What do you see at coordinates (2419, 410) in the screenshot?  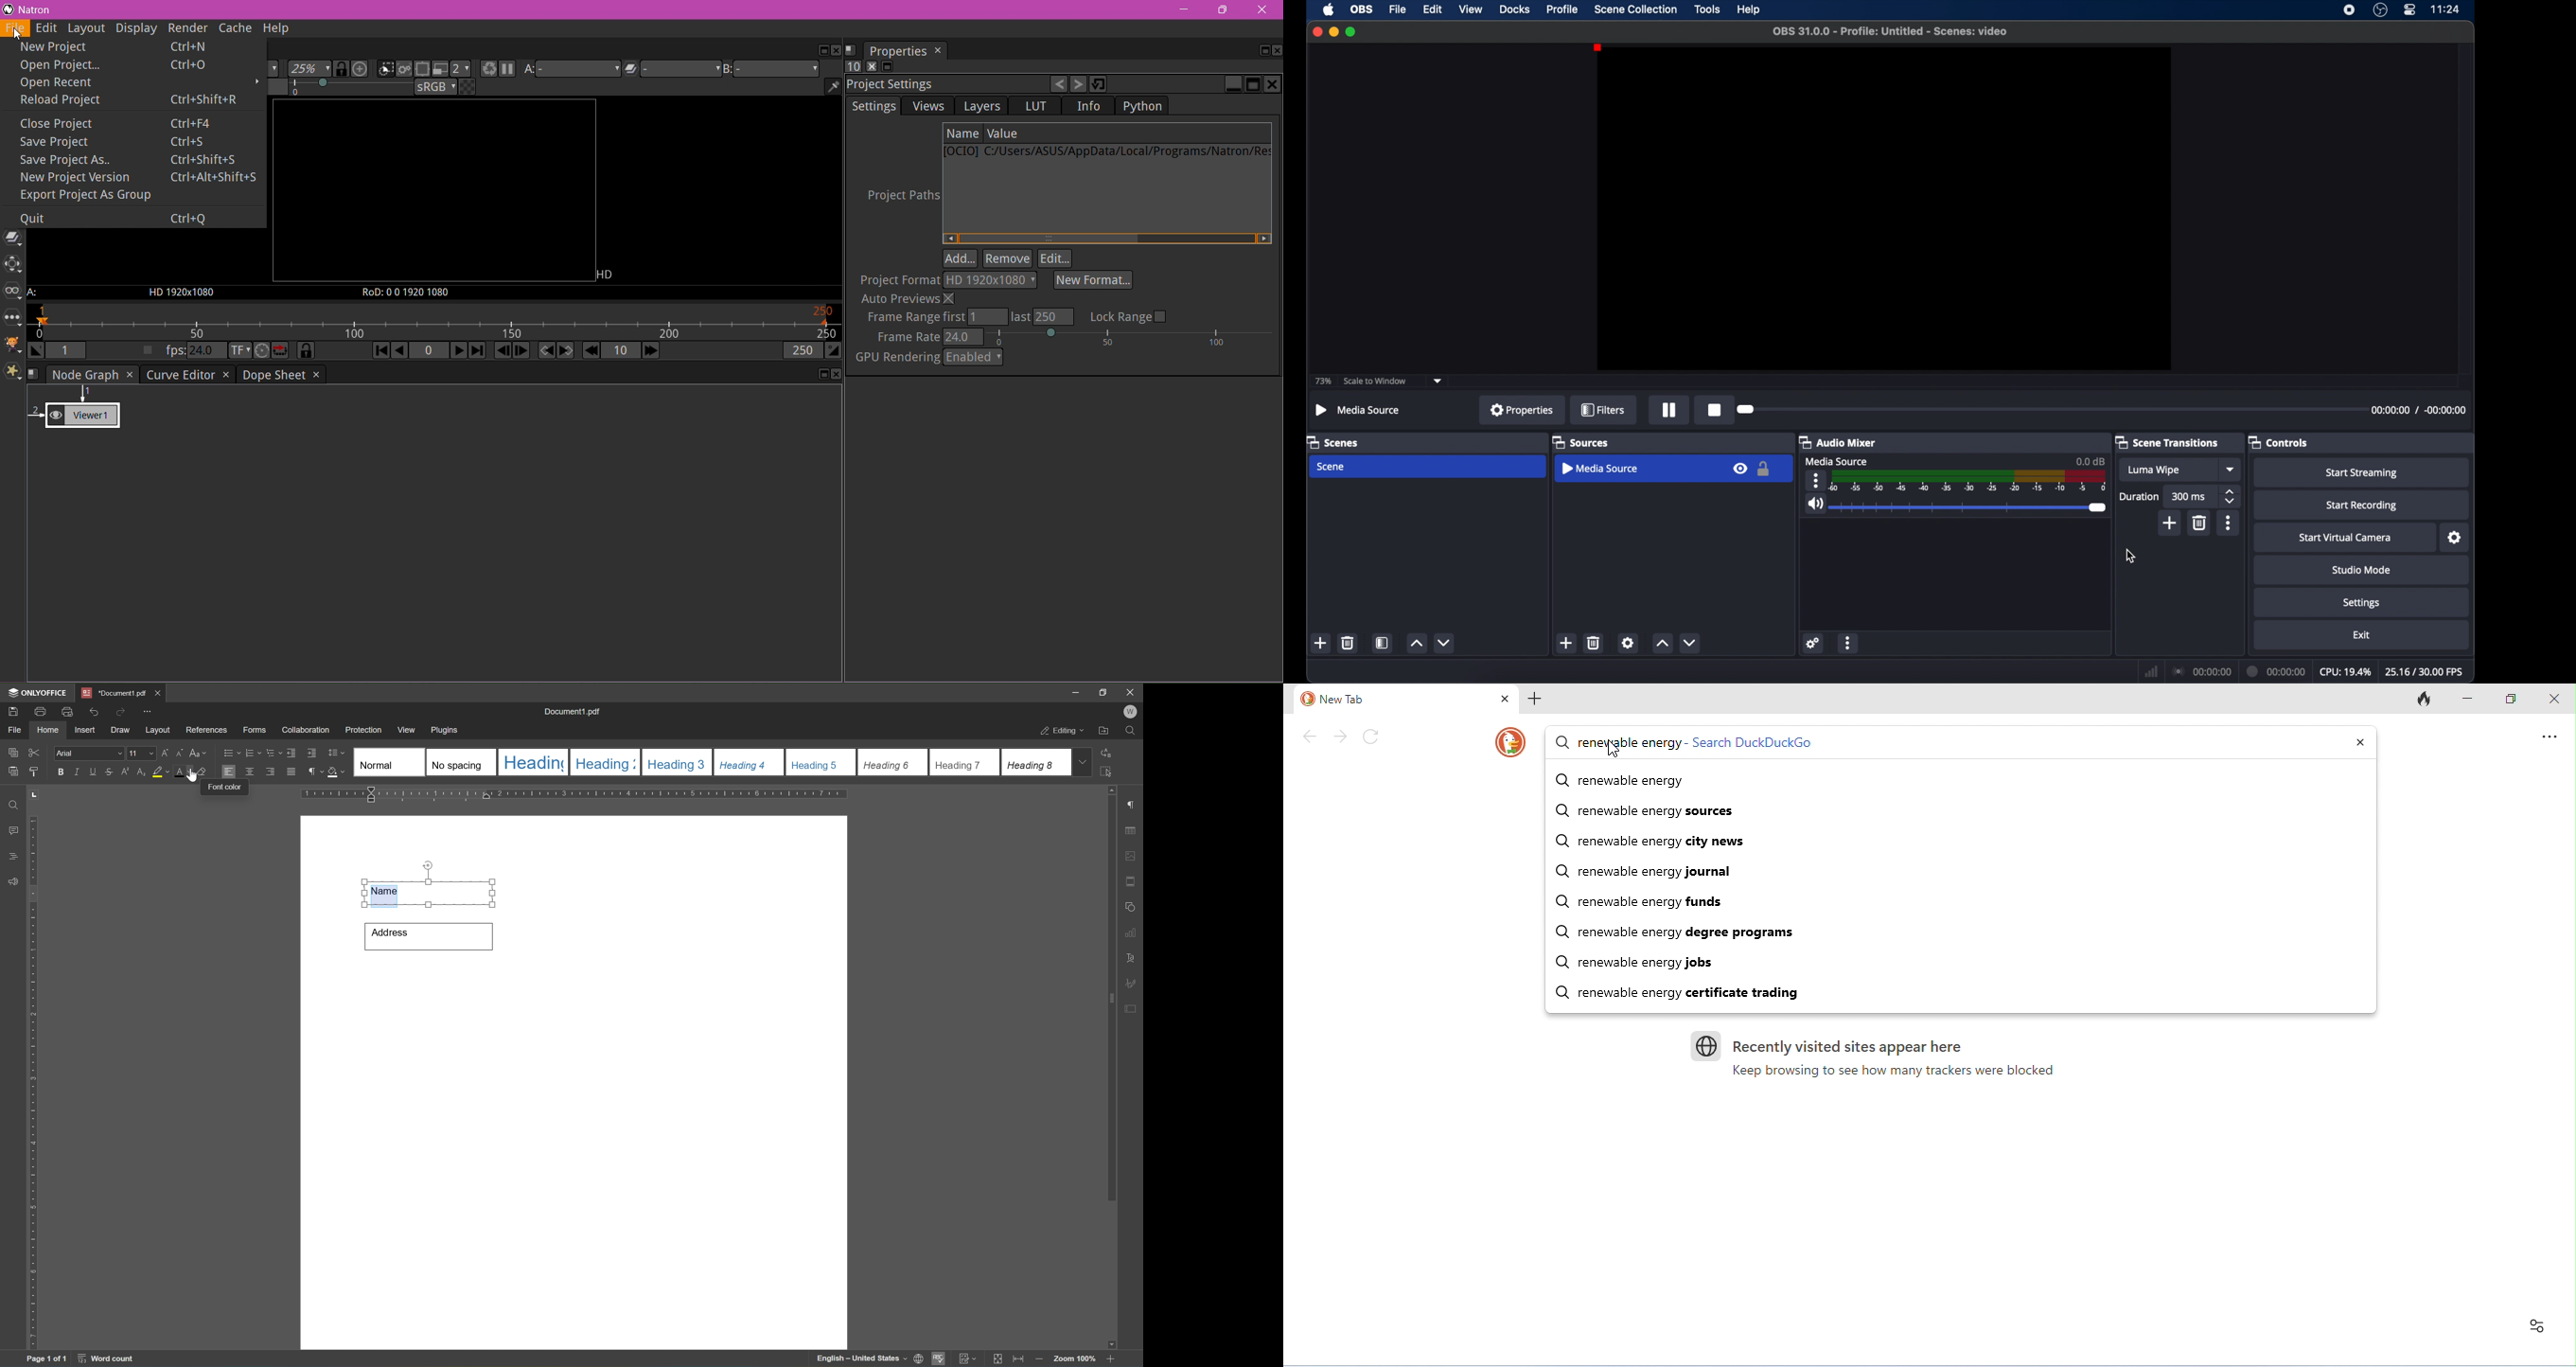 I see `time stamp` at bounding box center [2419, 410].